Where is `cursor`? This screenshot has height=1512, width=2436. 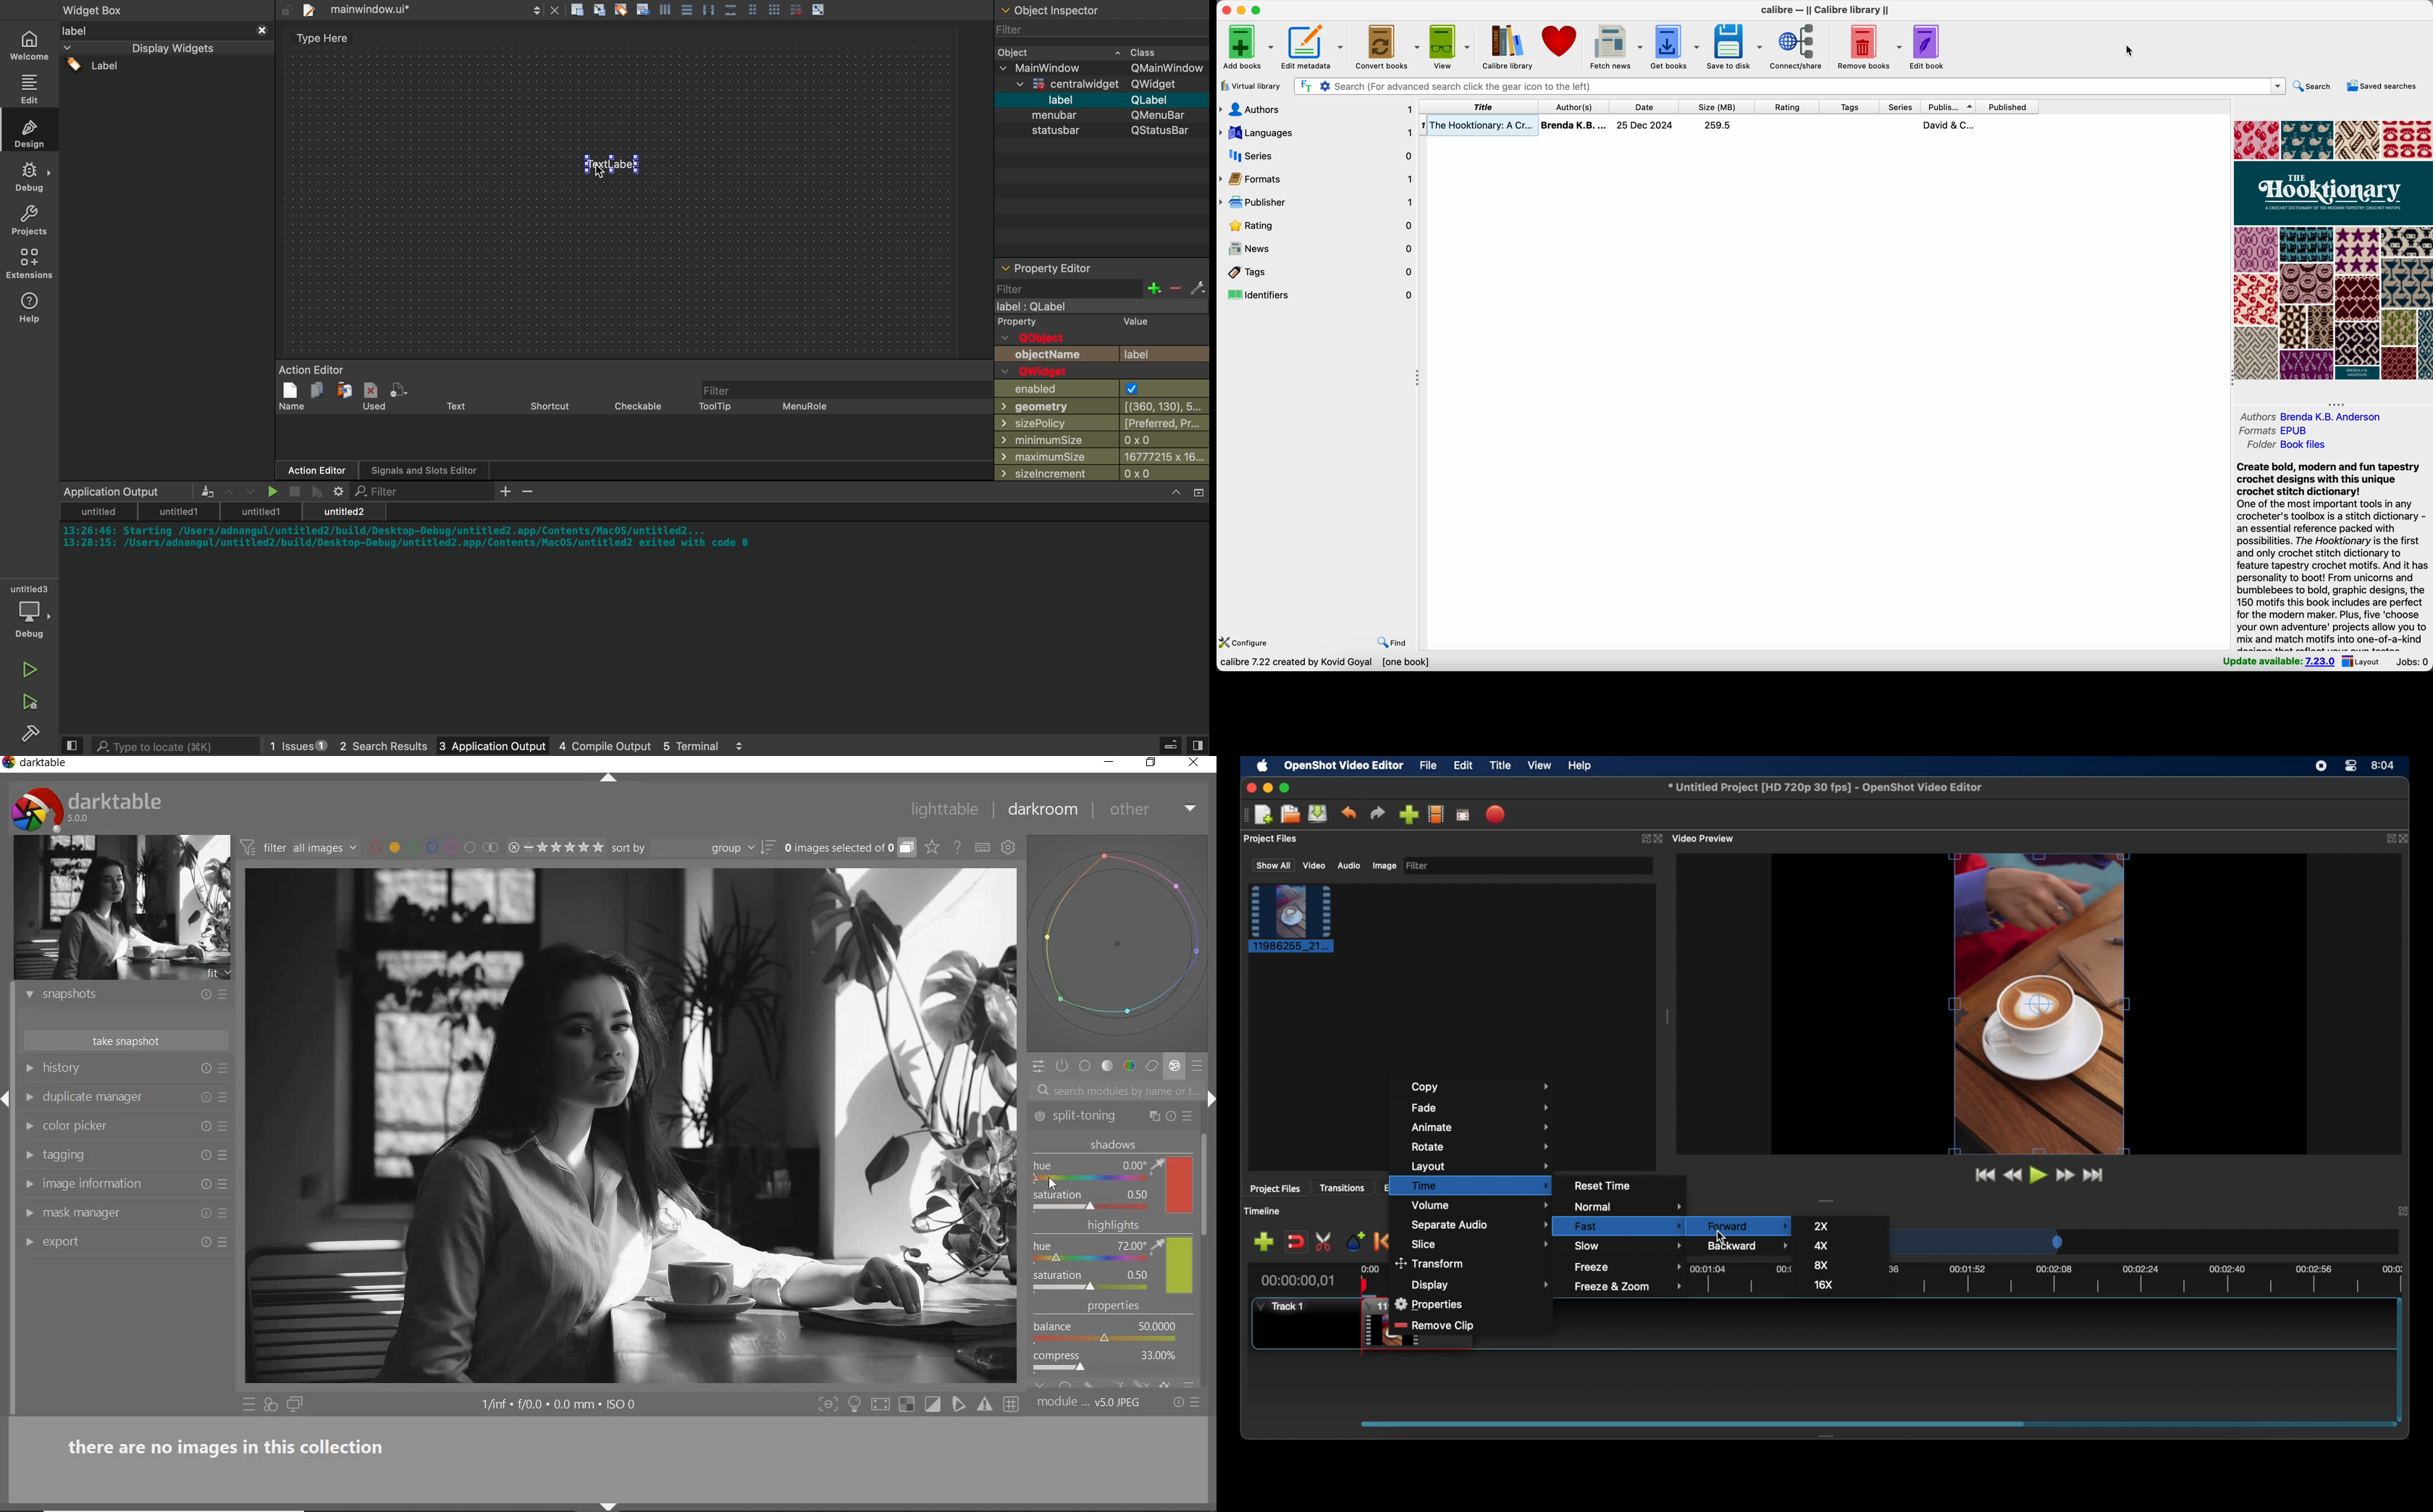 cursor is located at coordinates (600, 170).